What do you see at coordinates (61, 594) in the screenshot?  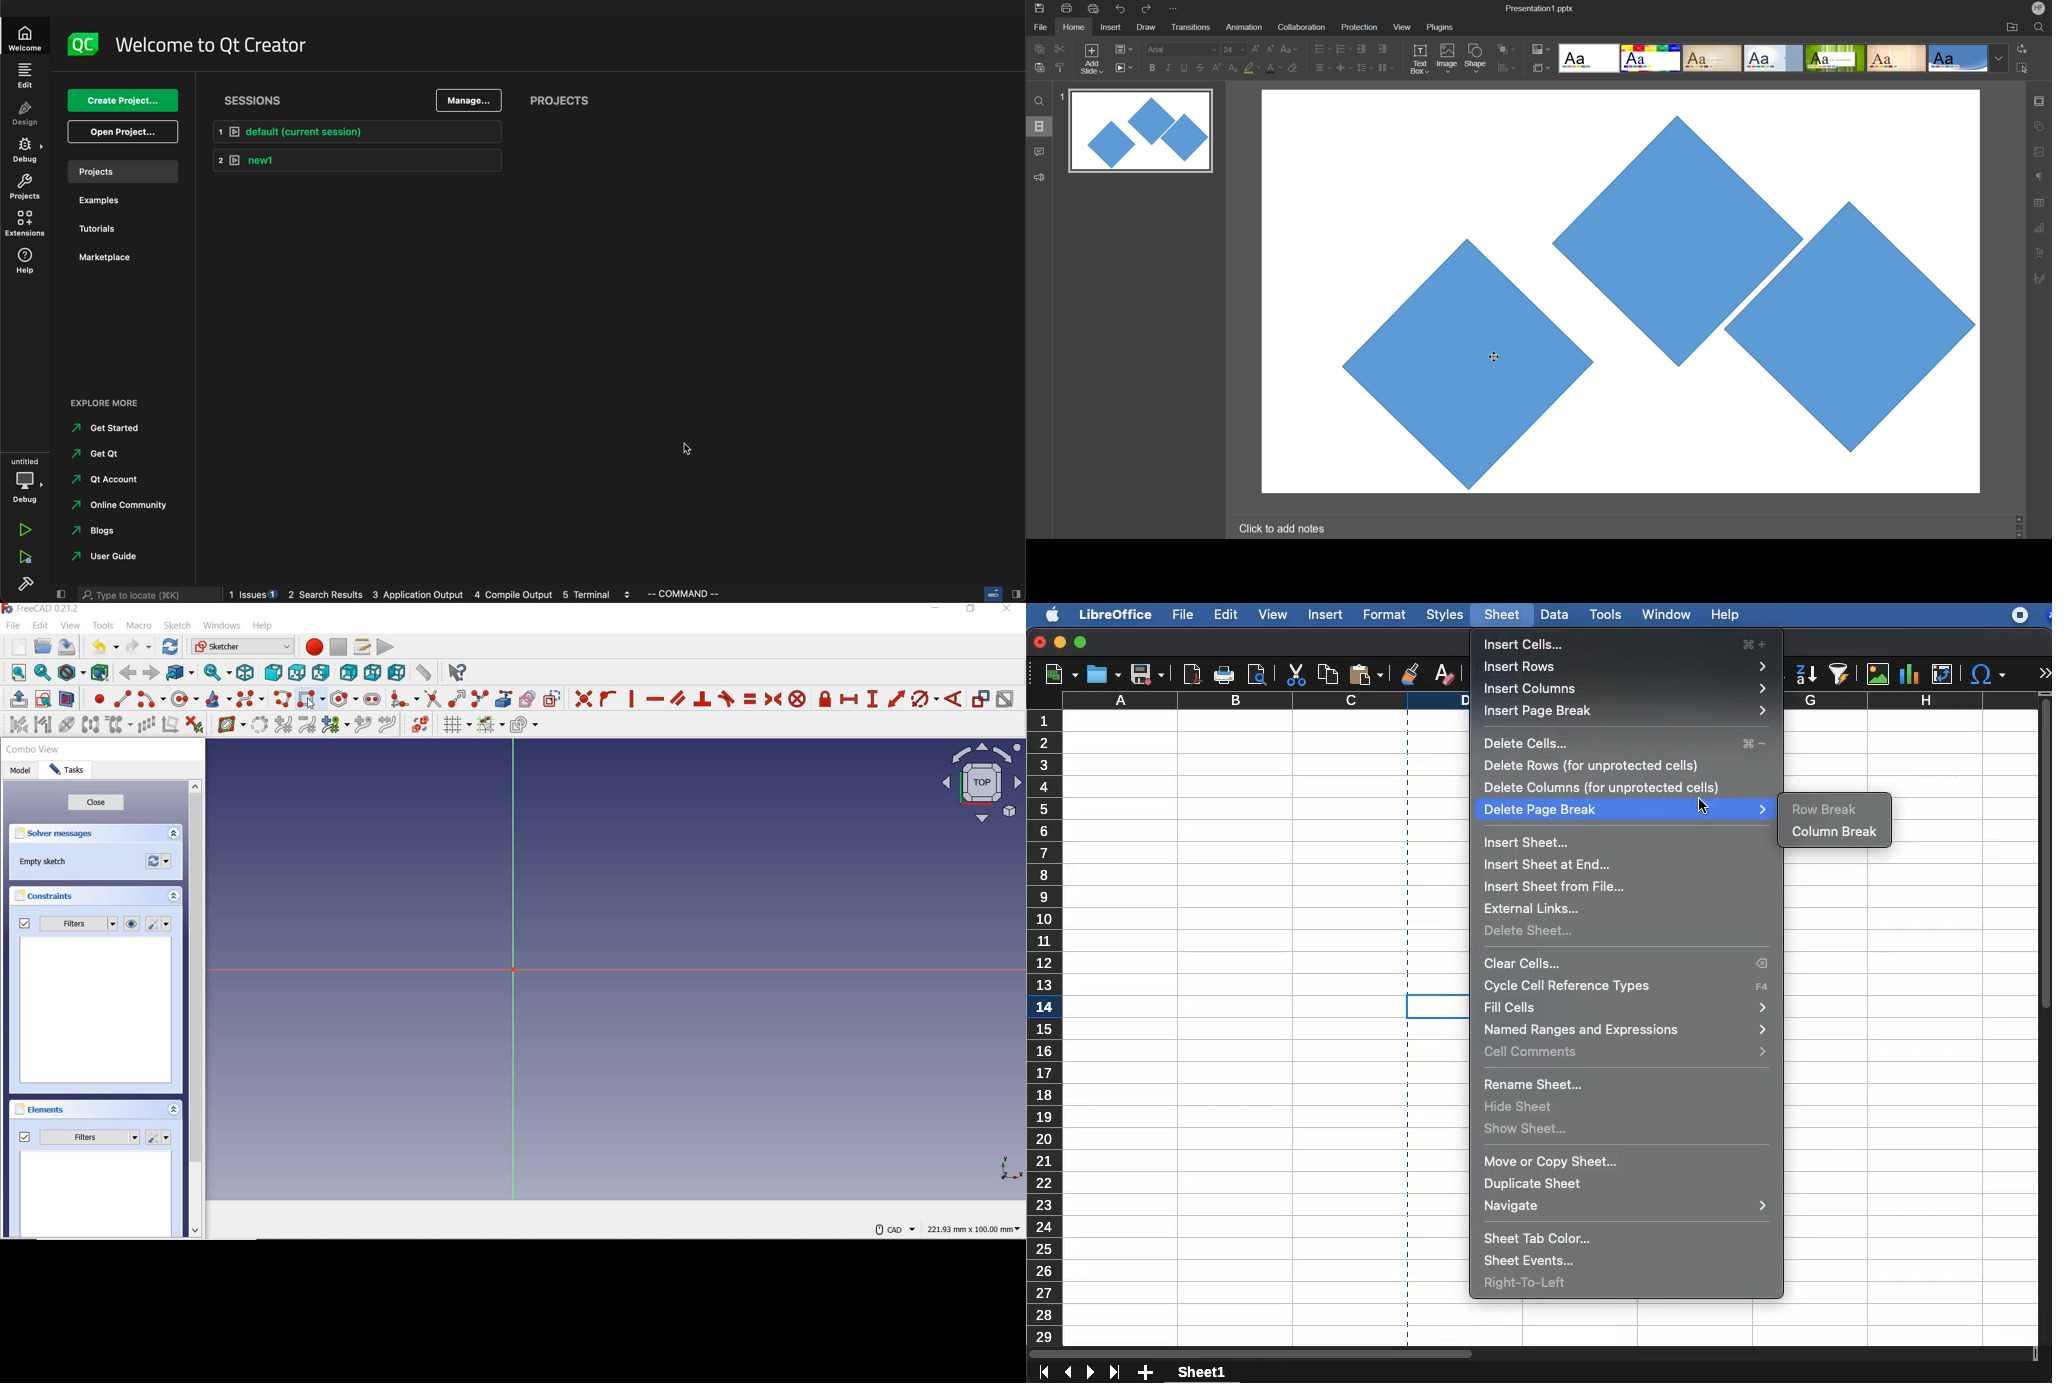 I see `close slidebar` at bounding box center [61, 594].